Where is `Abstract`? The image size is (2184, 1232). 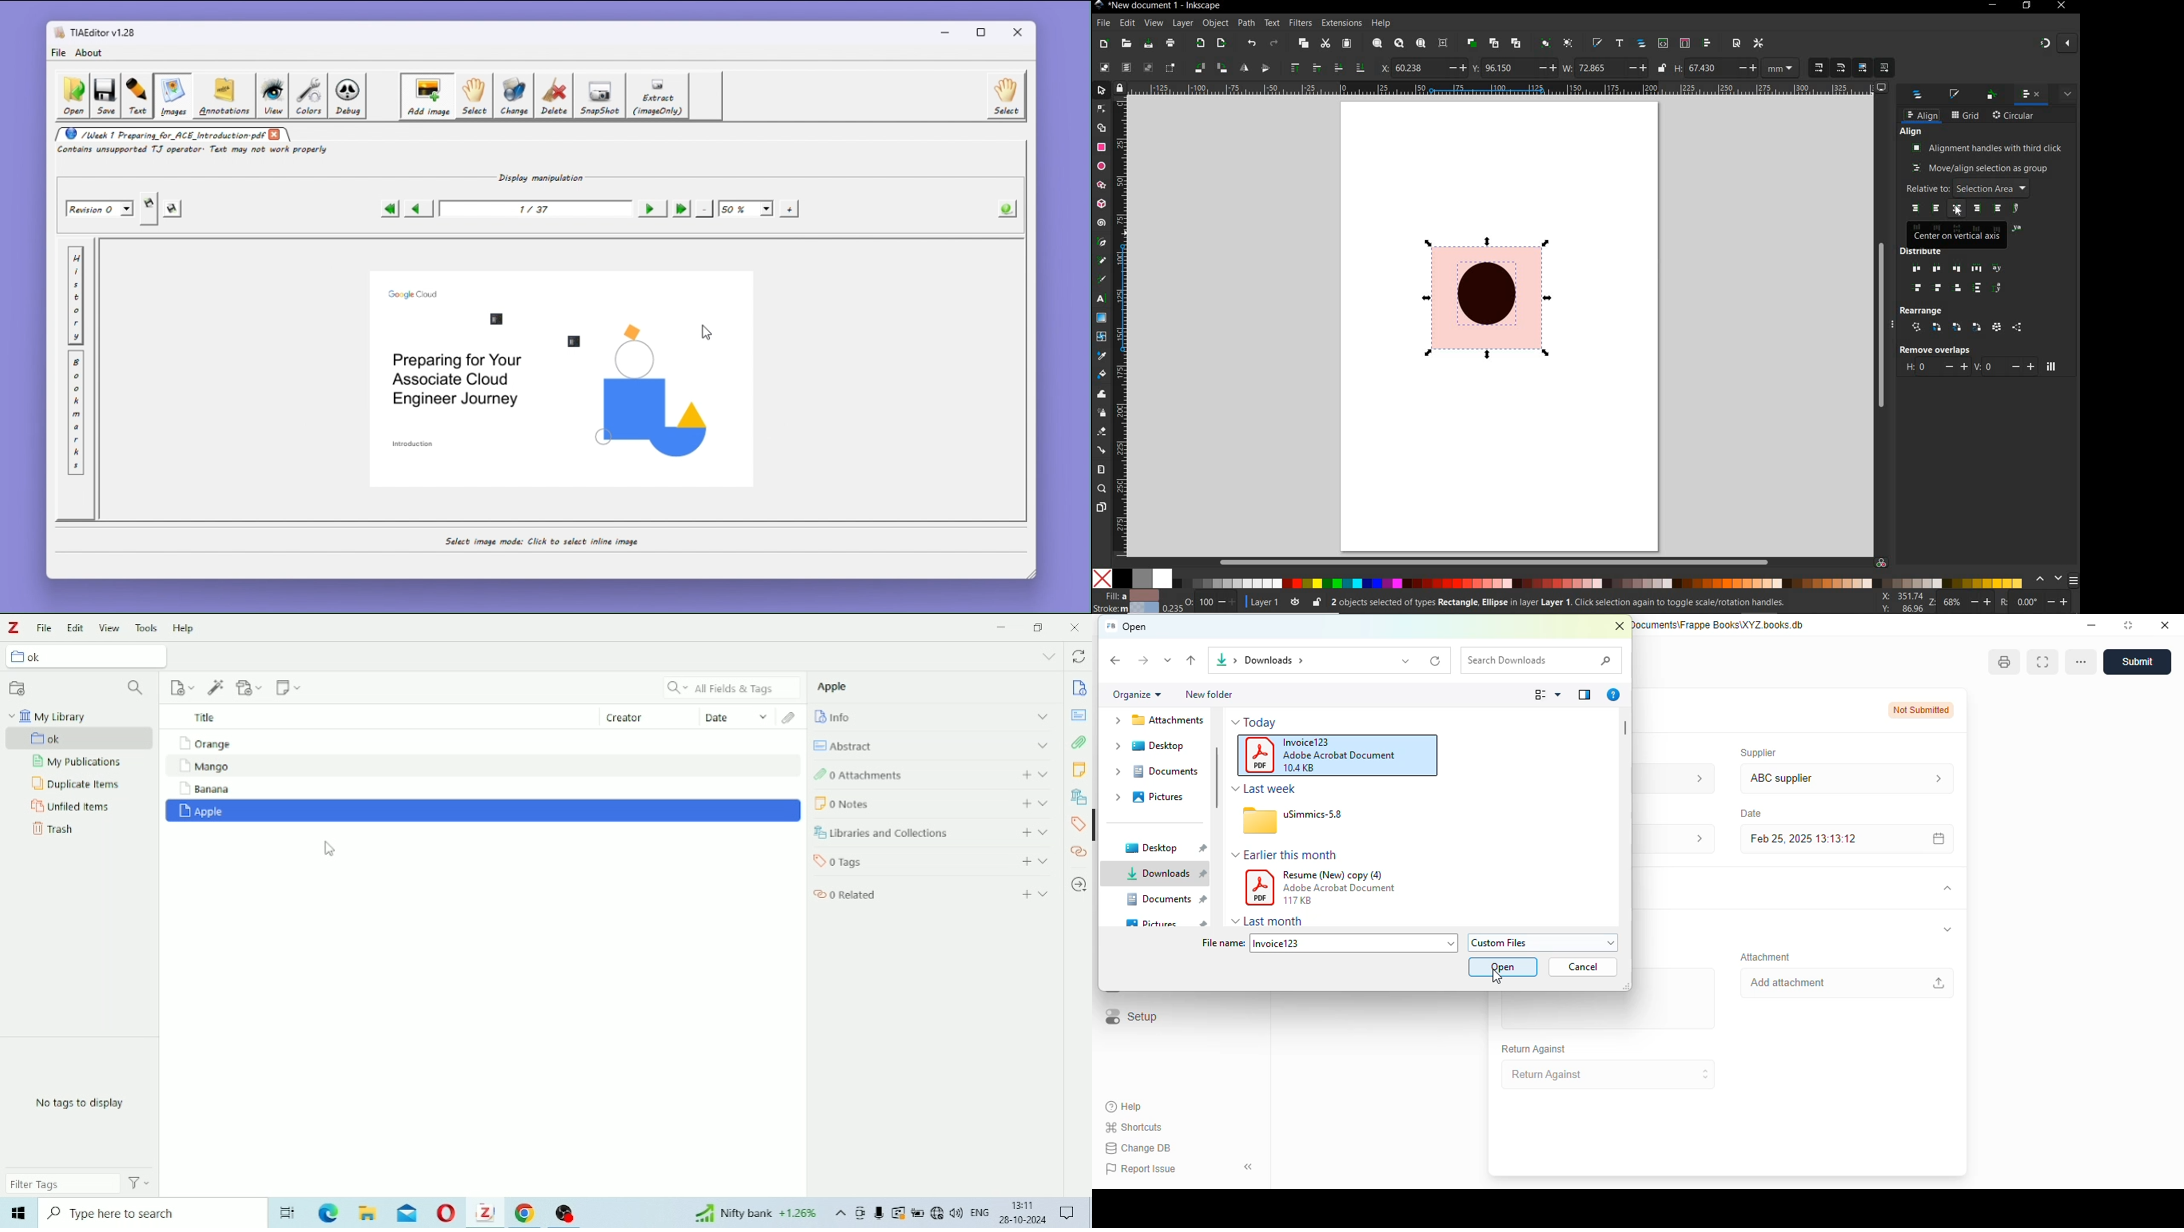
Abstract is located at coordinates (1080, 714).